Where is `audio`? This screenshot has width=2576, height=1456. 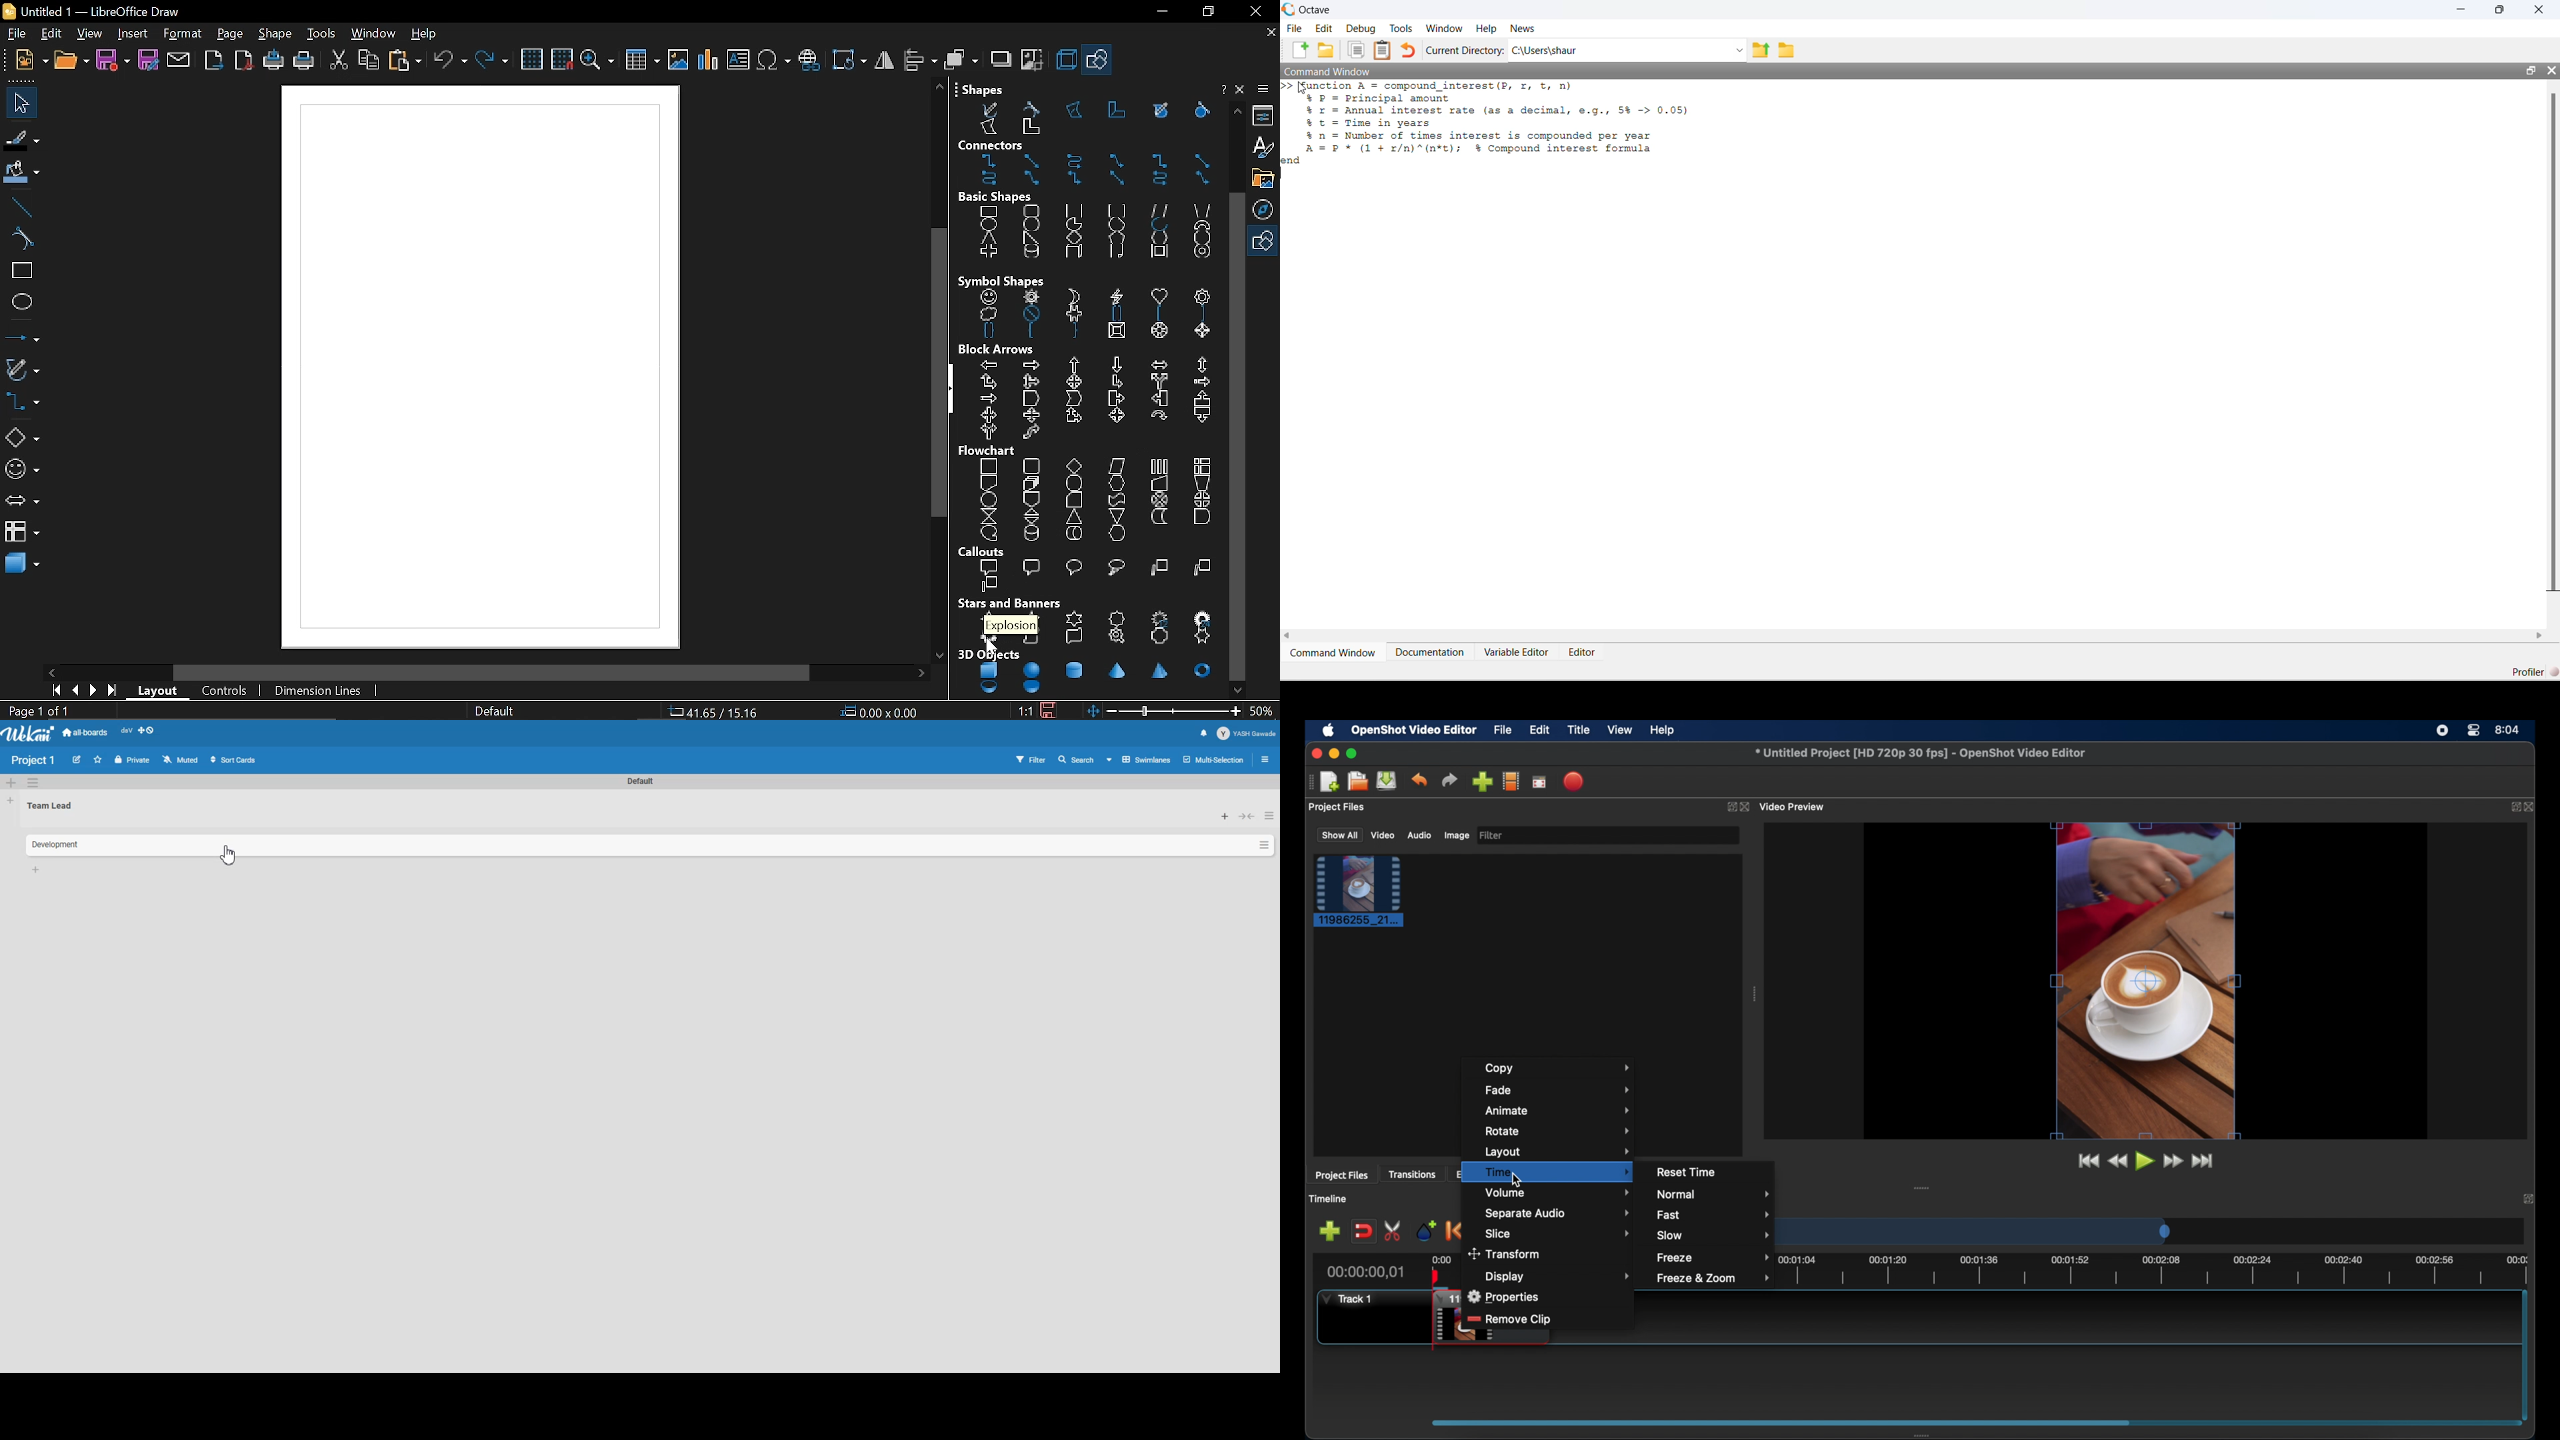 audio is located at coordinates (1419, 835).